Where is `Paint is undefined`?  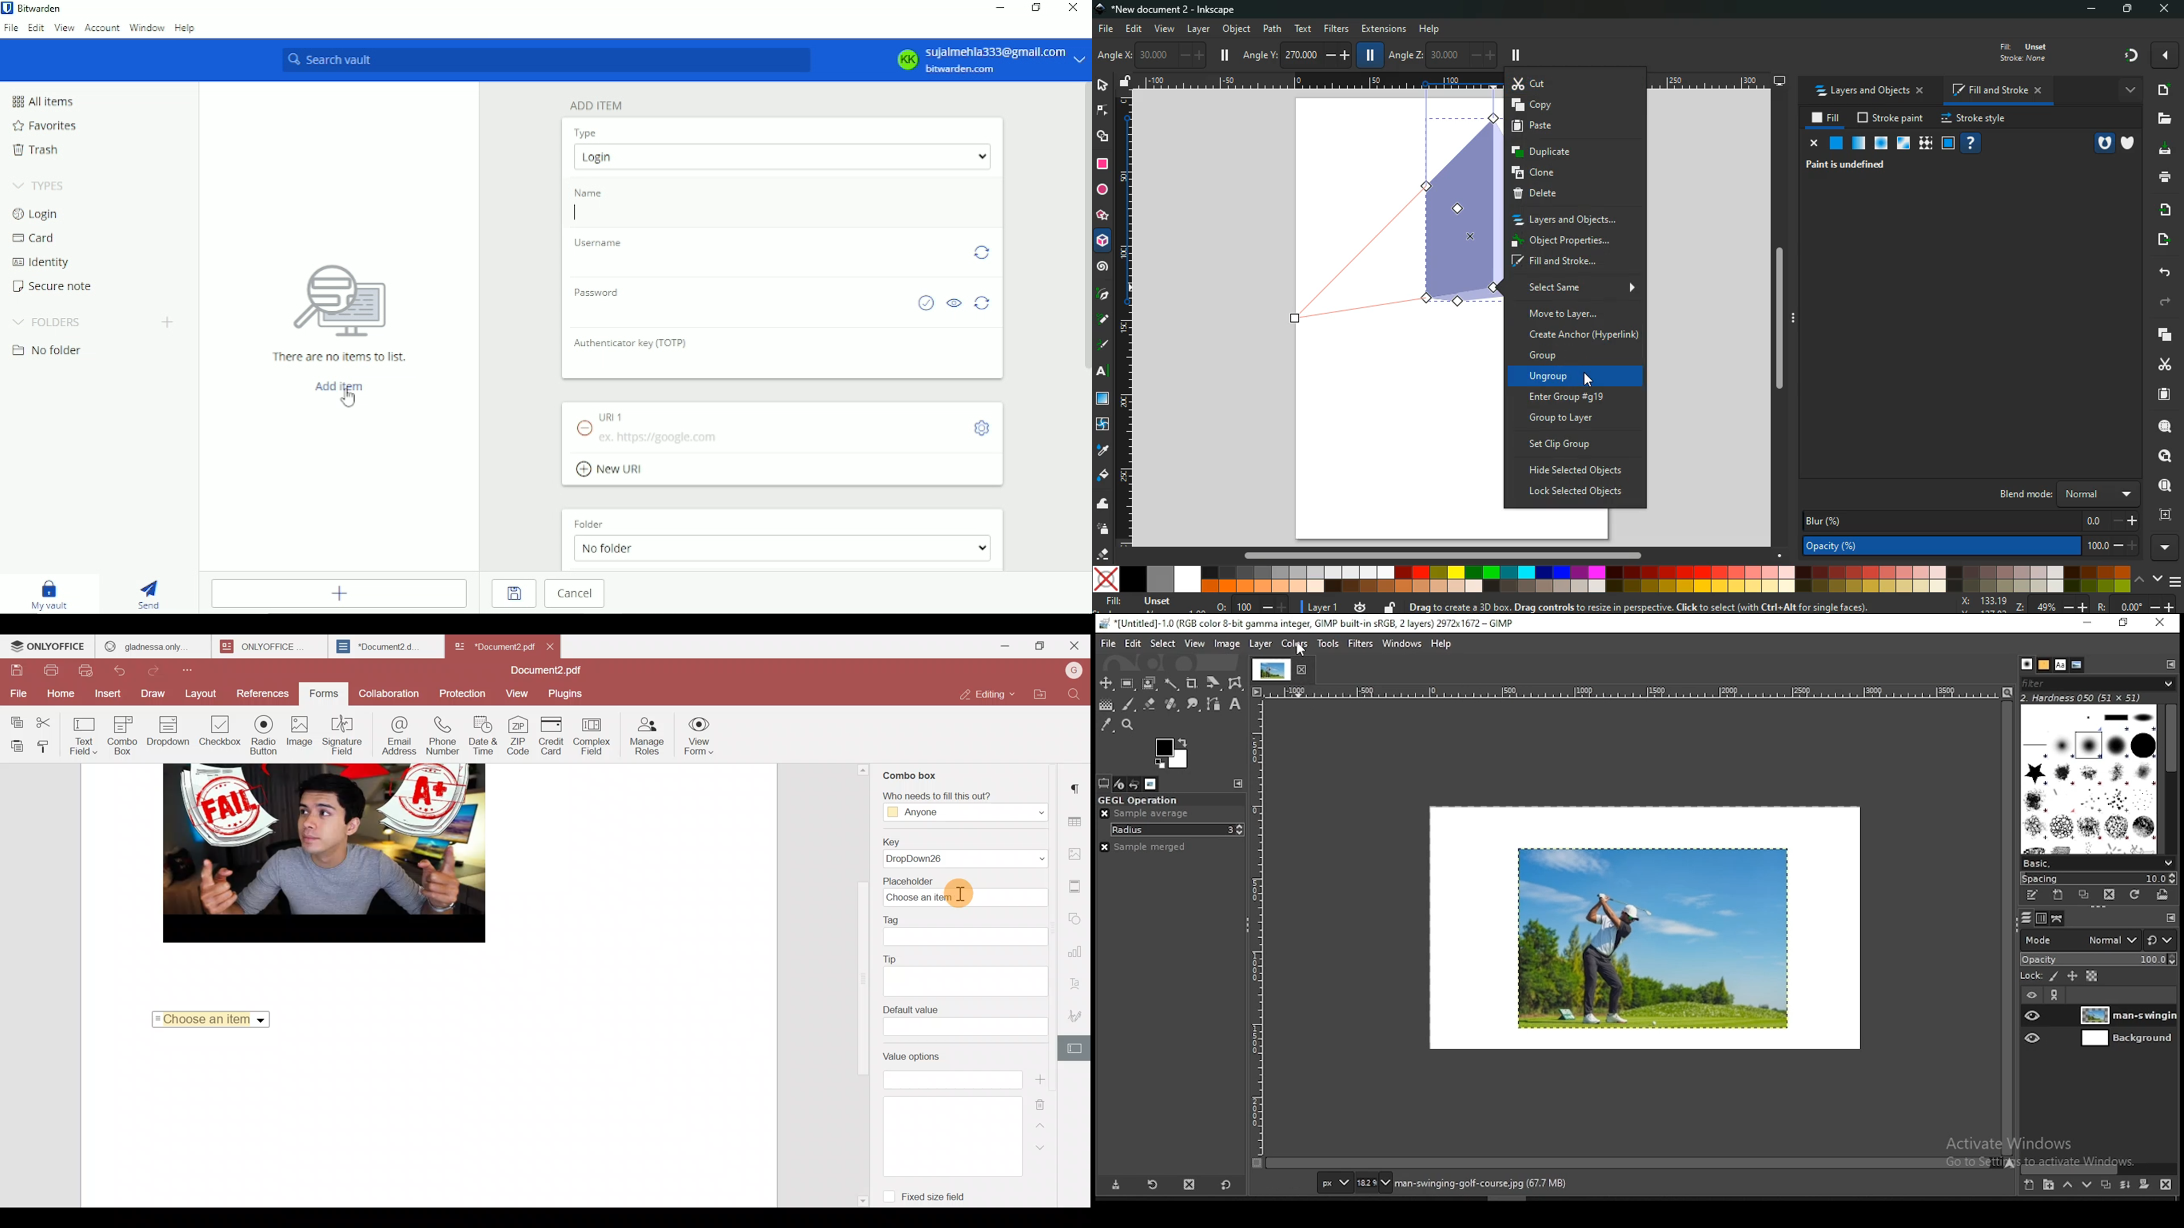 Paint is undefined is located at coordinates (1850, 164).